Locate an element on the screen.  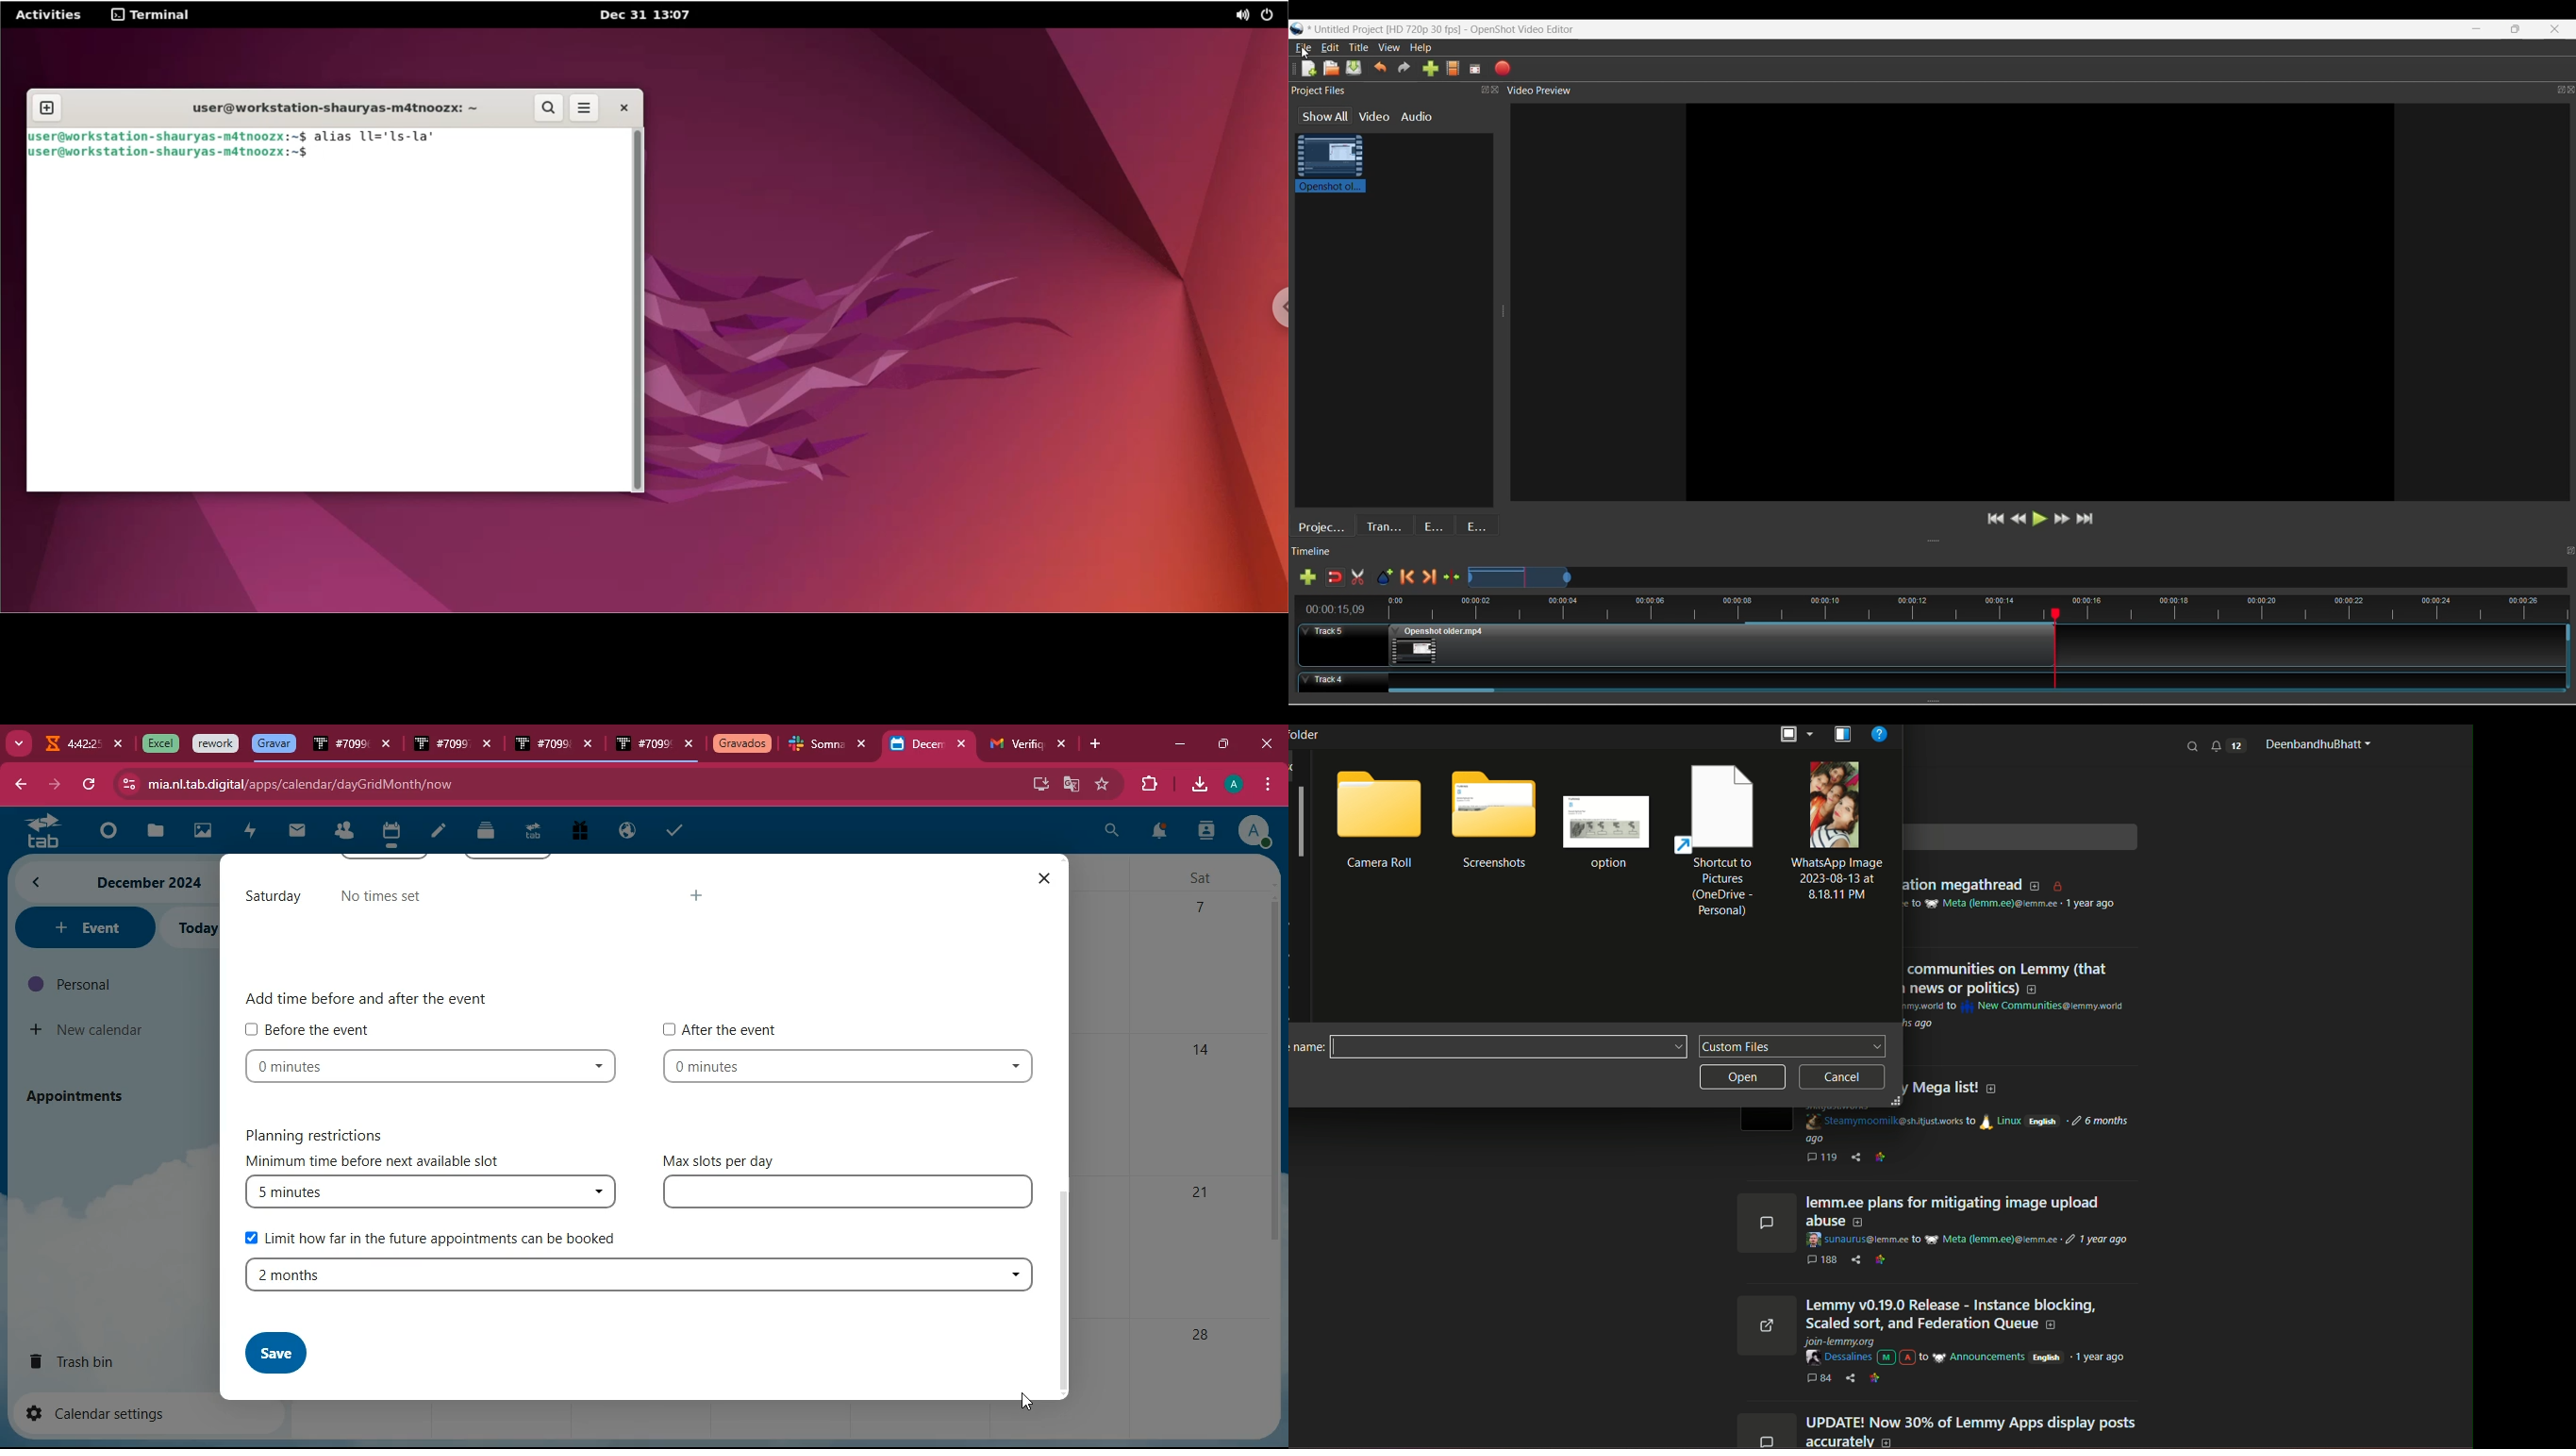
Cursor is located at coordinates (1028, 1405).